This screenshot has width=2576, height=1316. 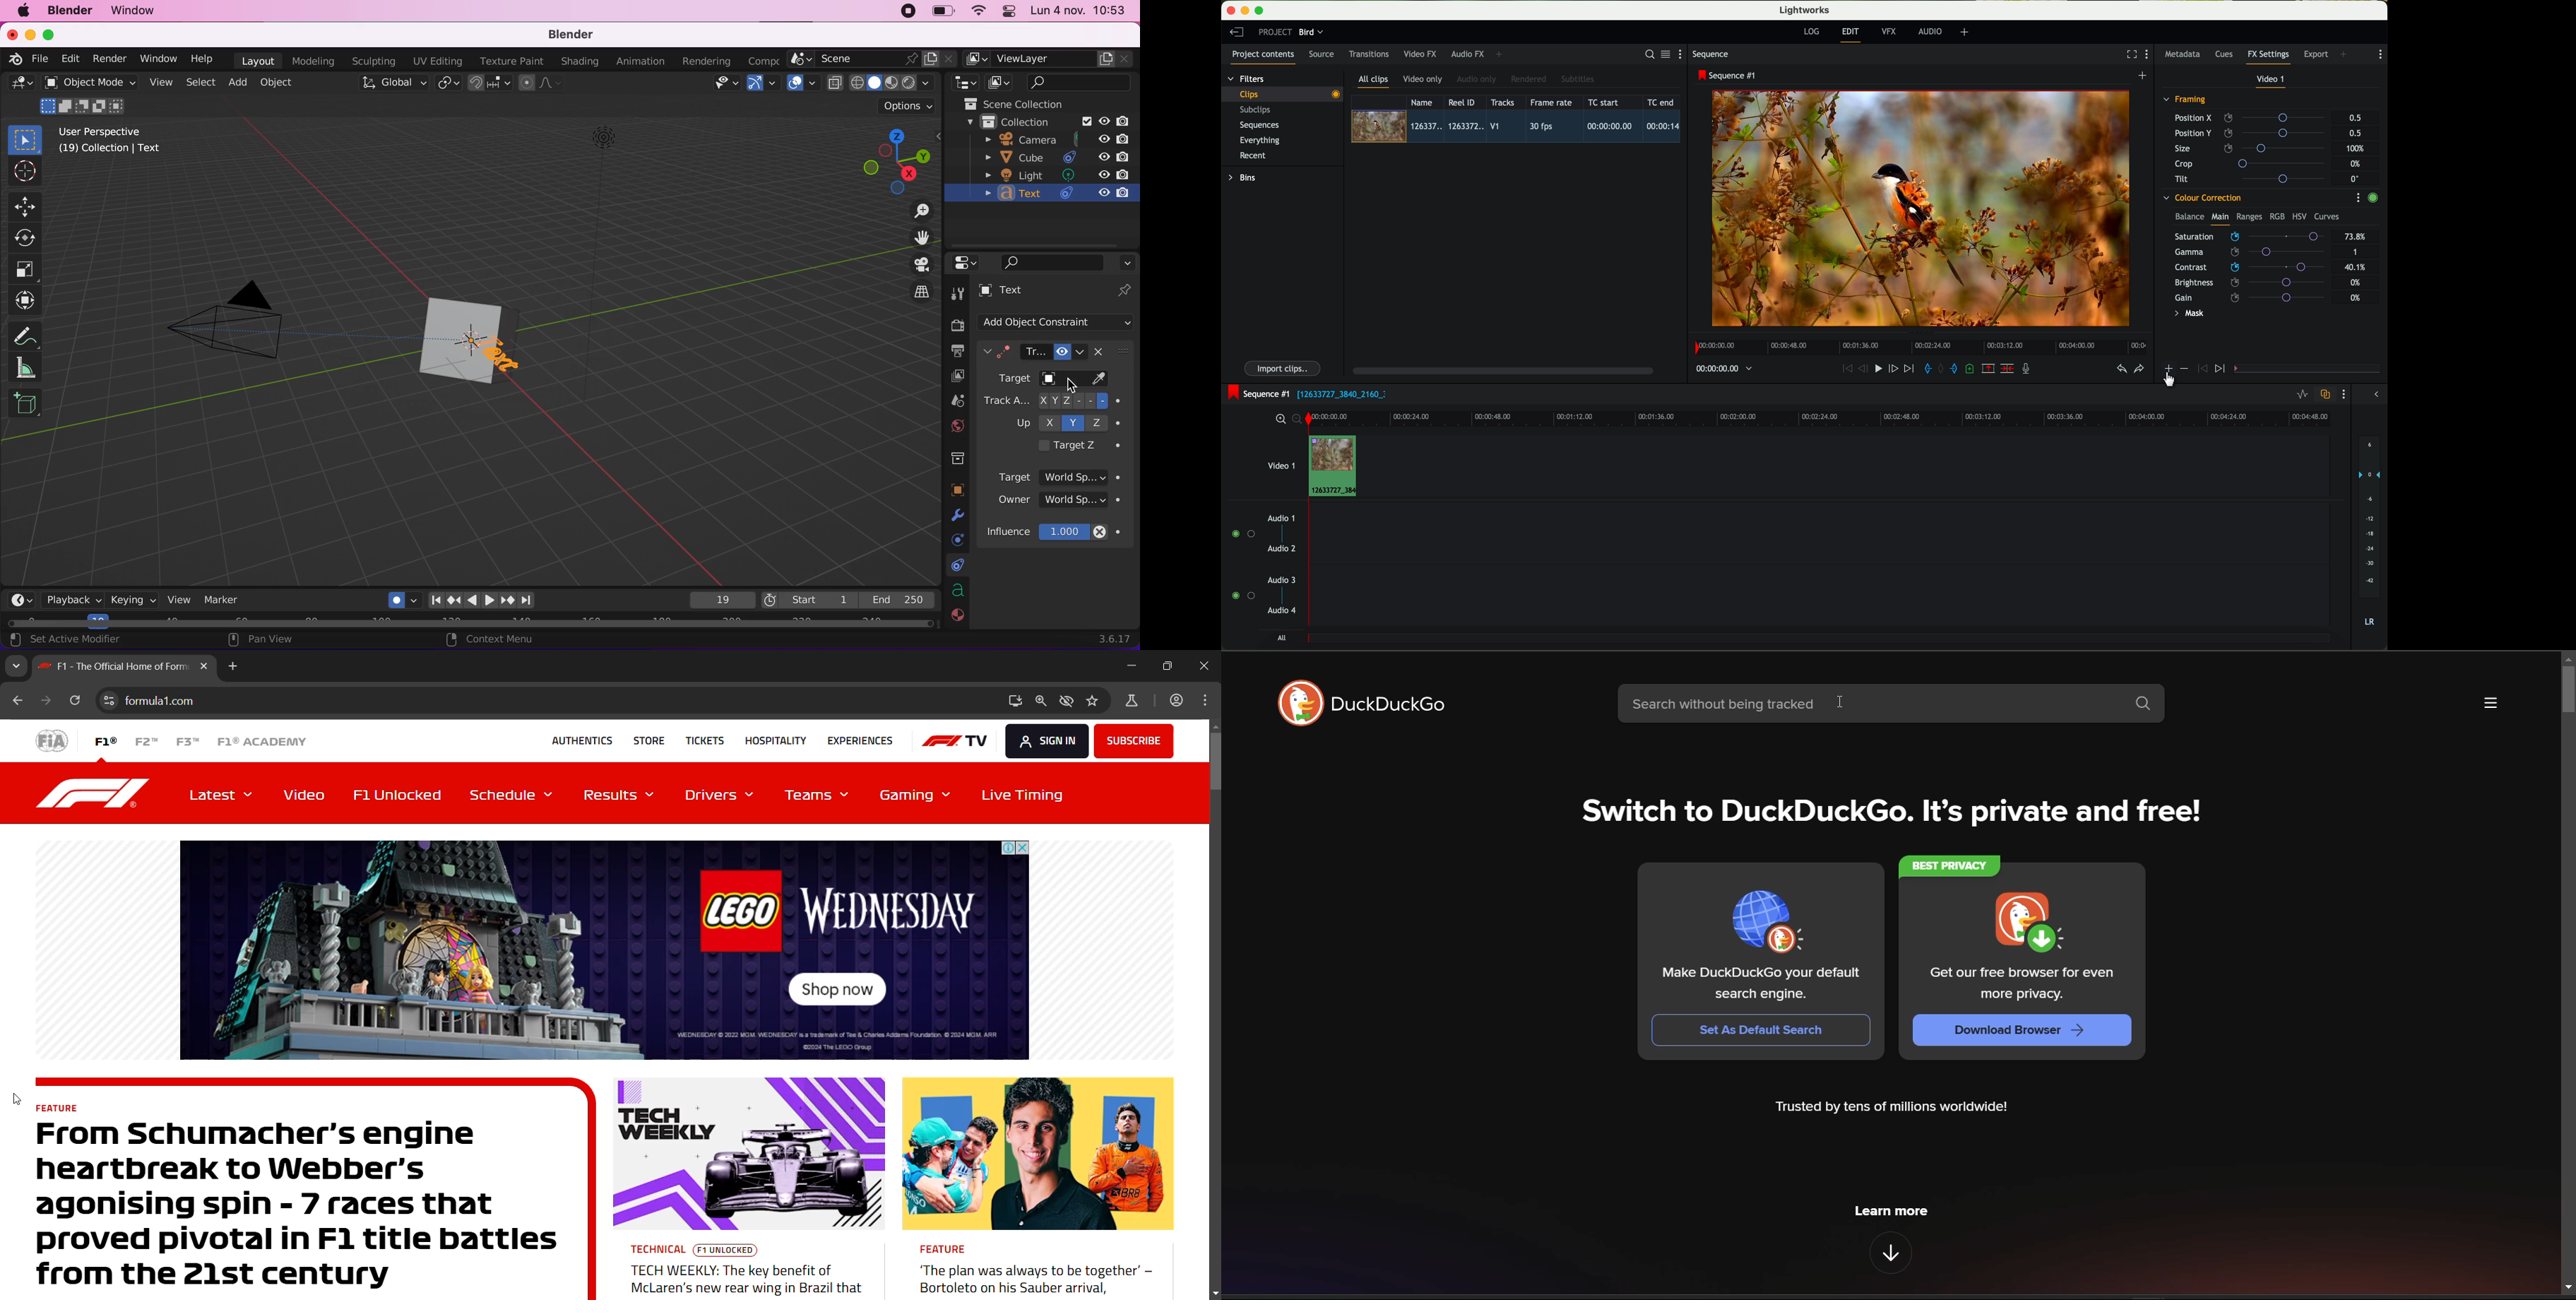 What do you see at coordinates (761, 59) in the screenshot?
I see `composting` at bounding box center [761, 59].